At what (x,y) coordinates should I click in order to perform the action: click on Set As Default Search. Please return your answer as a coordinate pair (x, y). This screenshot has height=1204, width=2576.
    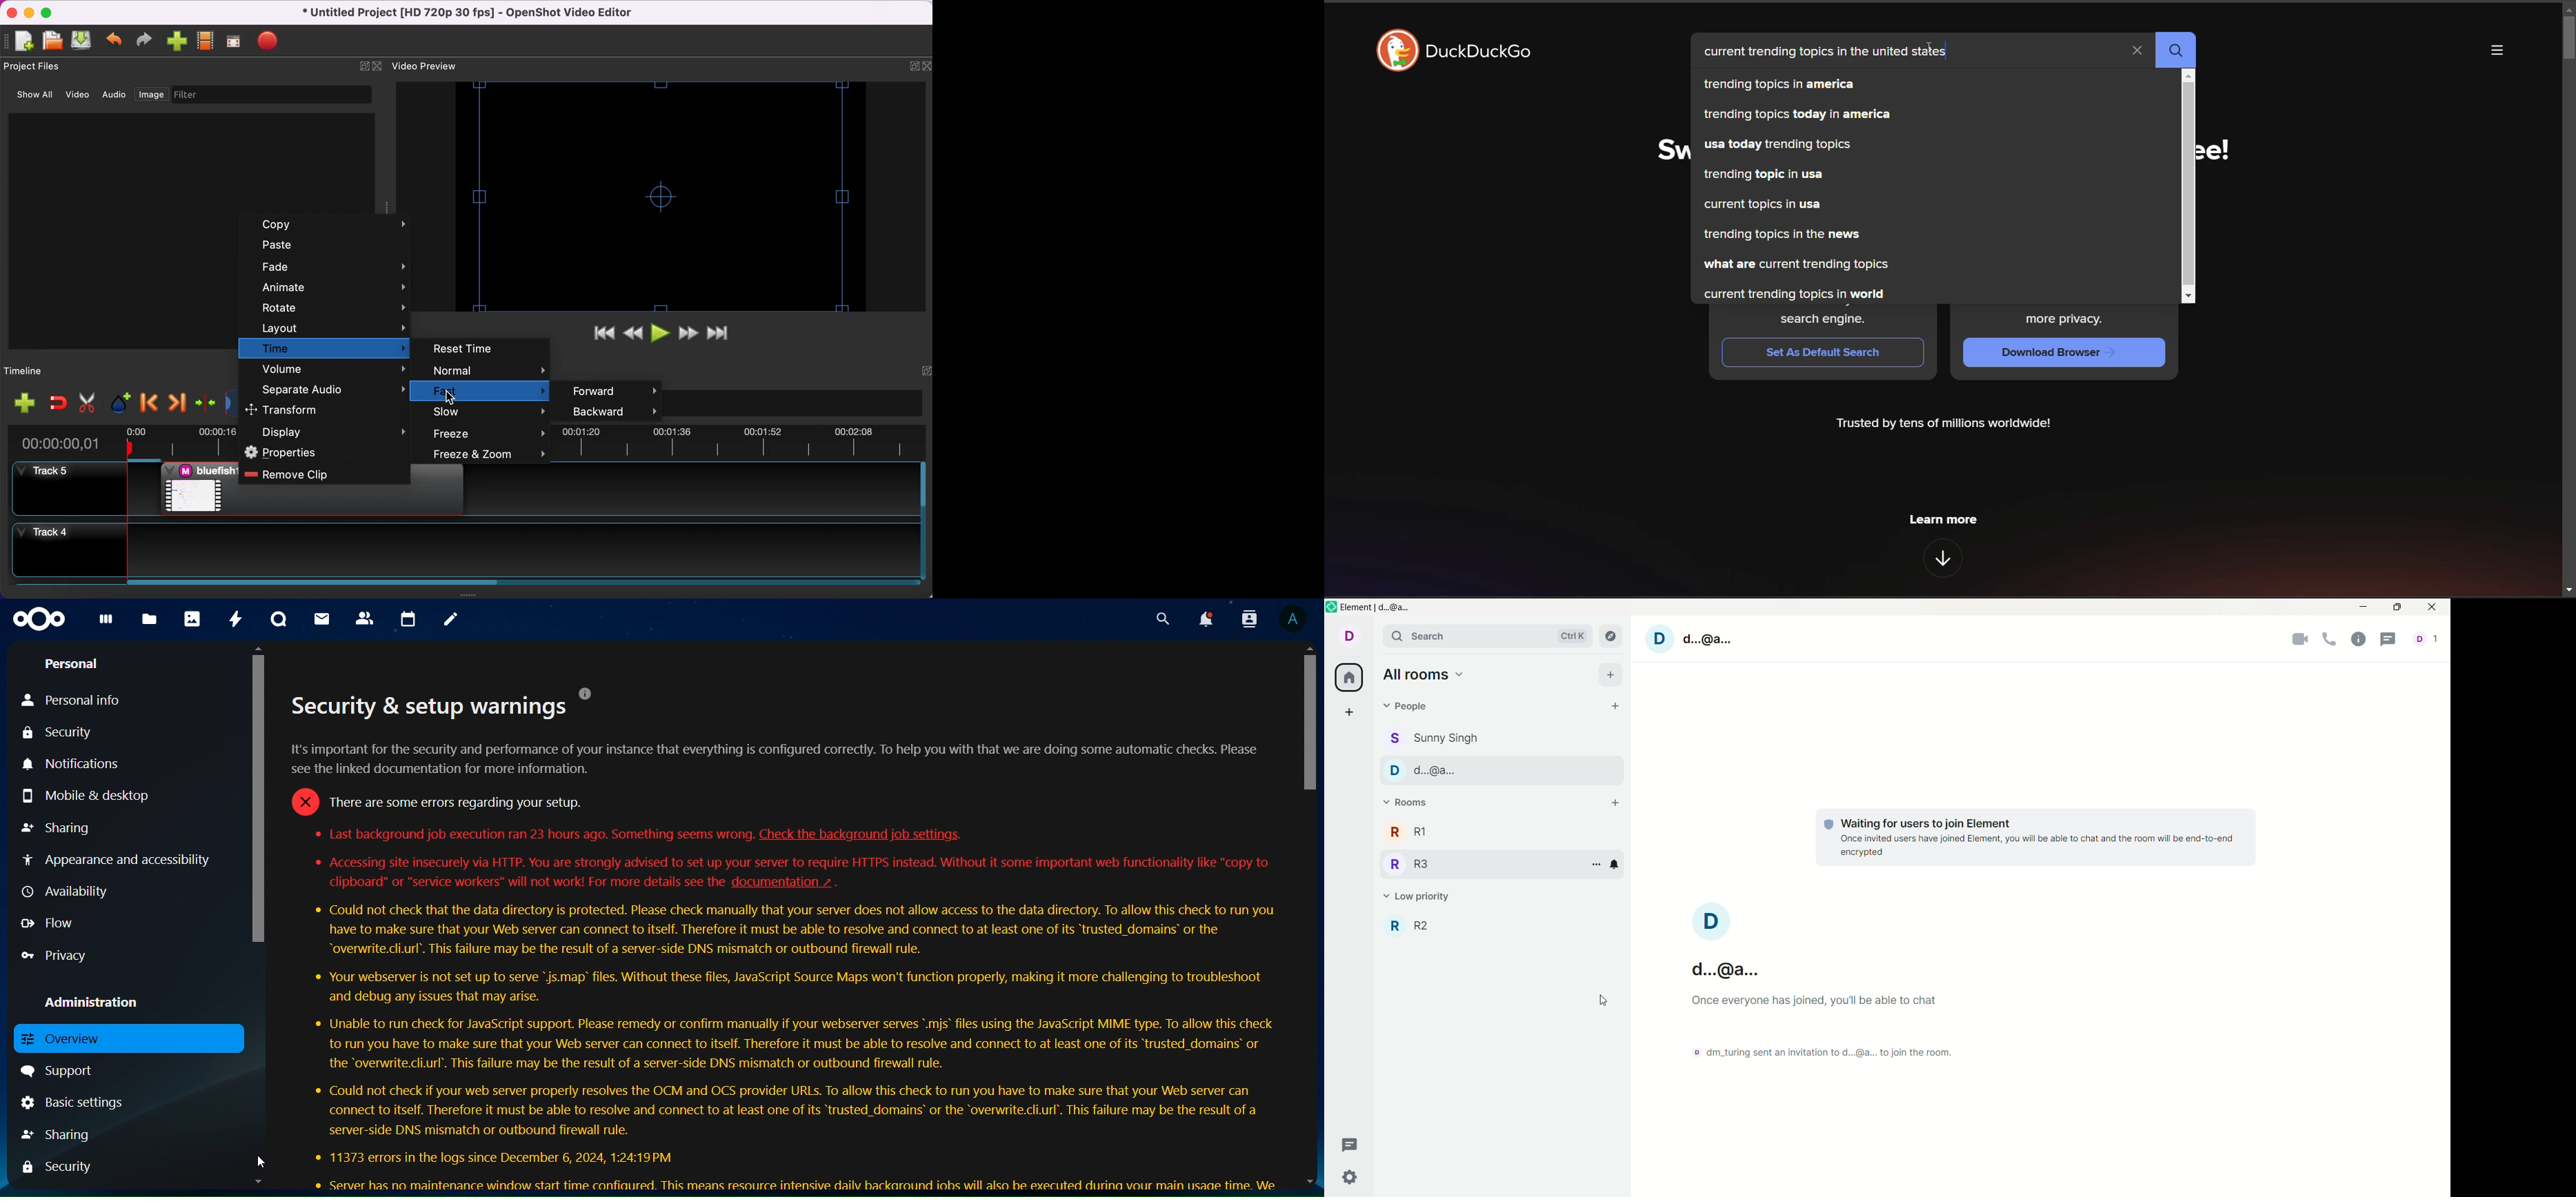
    Looking at the image, I should click on (1824, 351).